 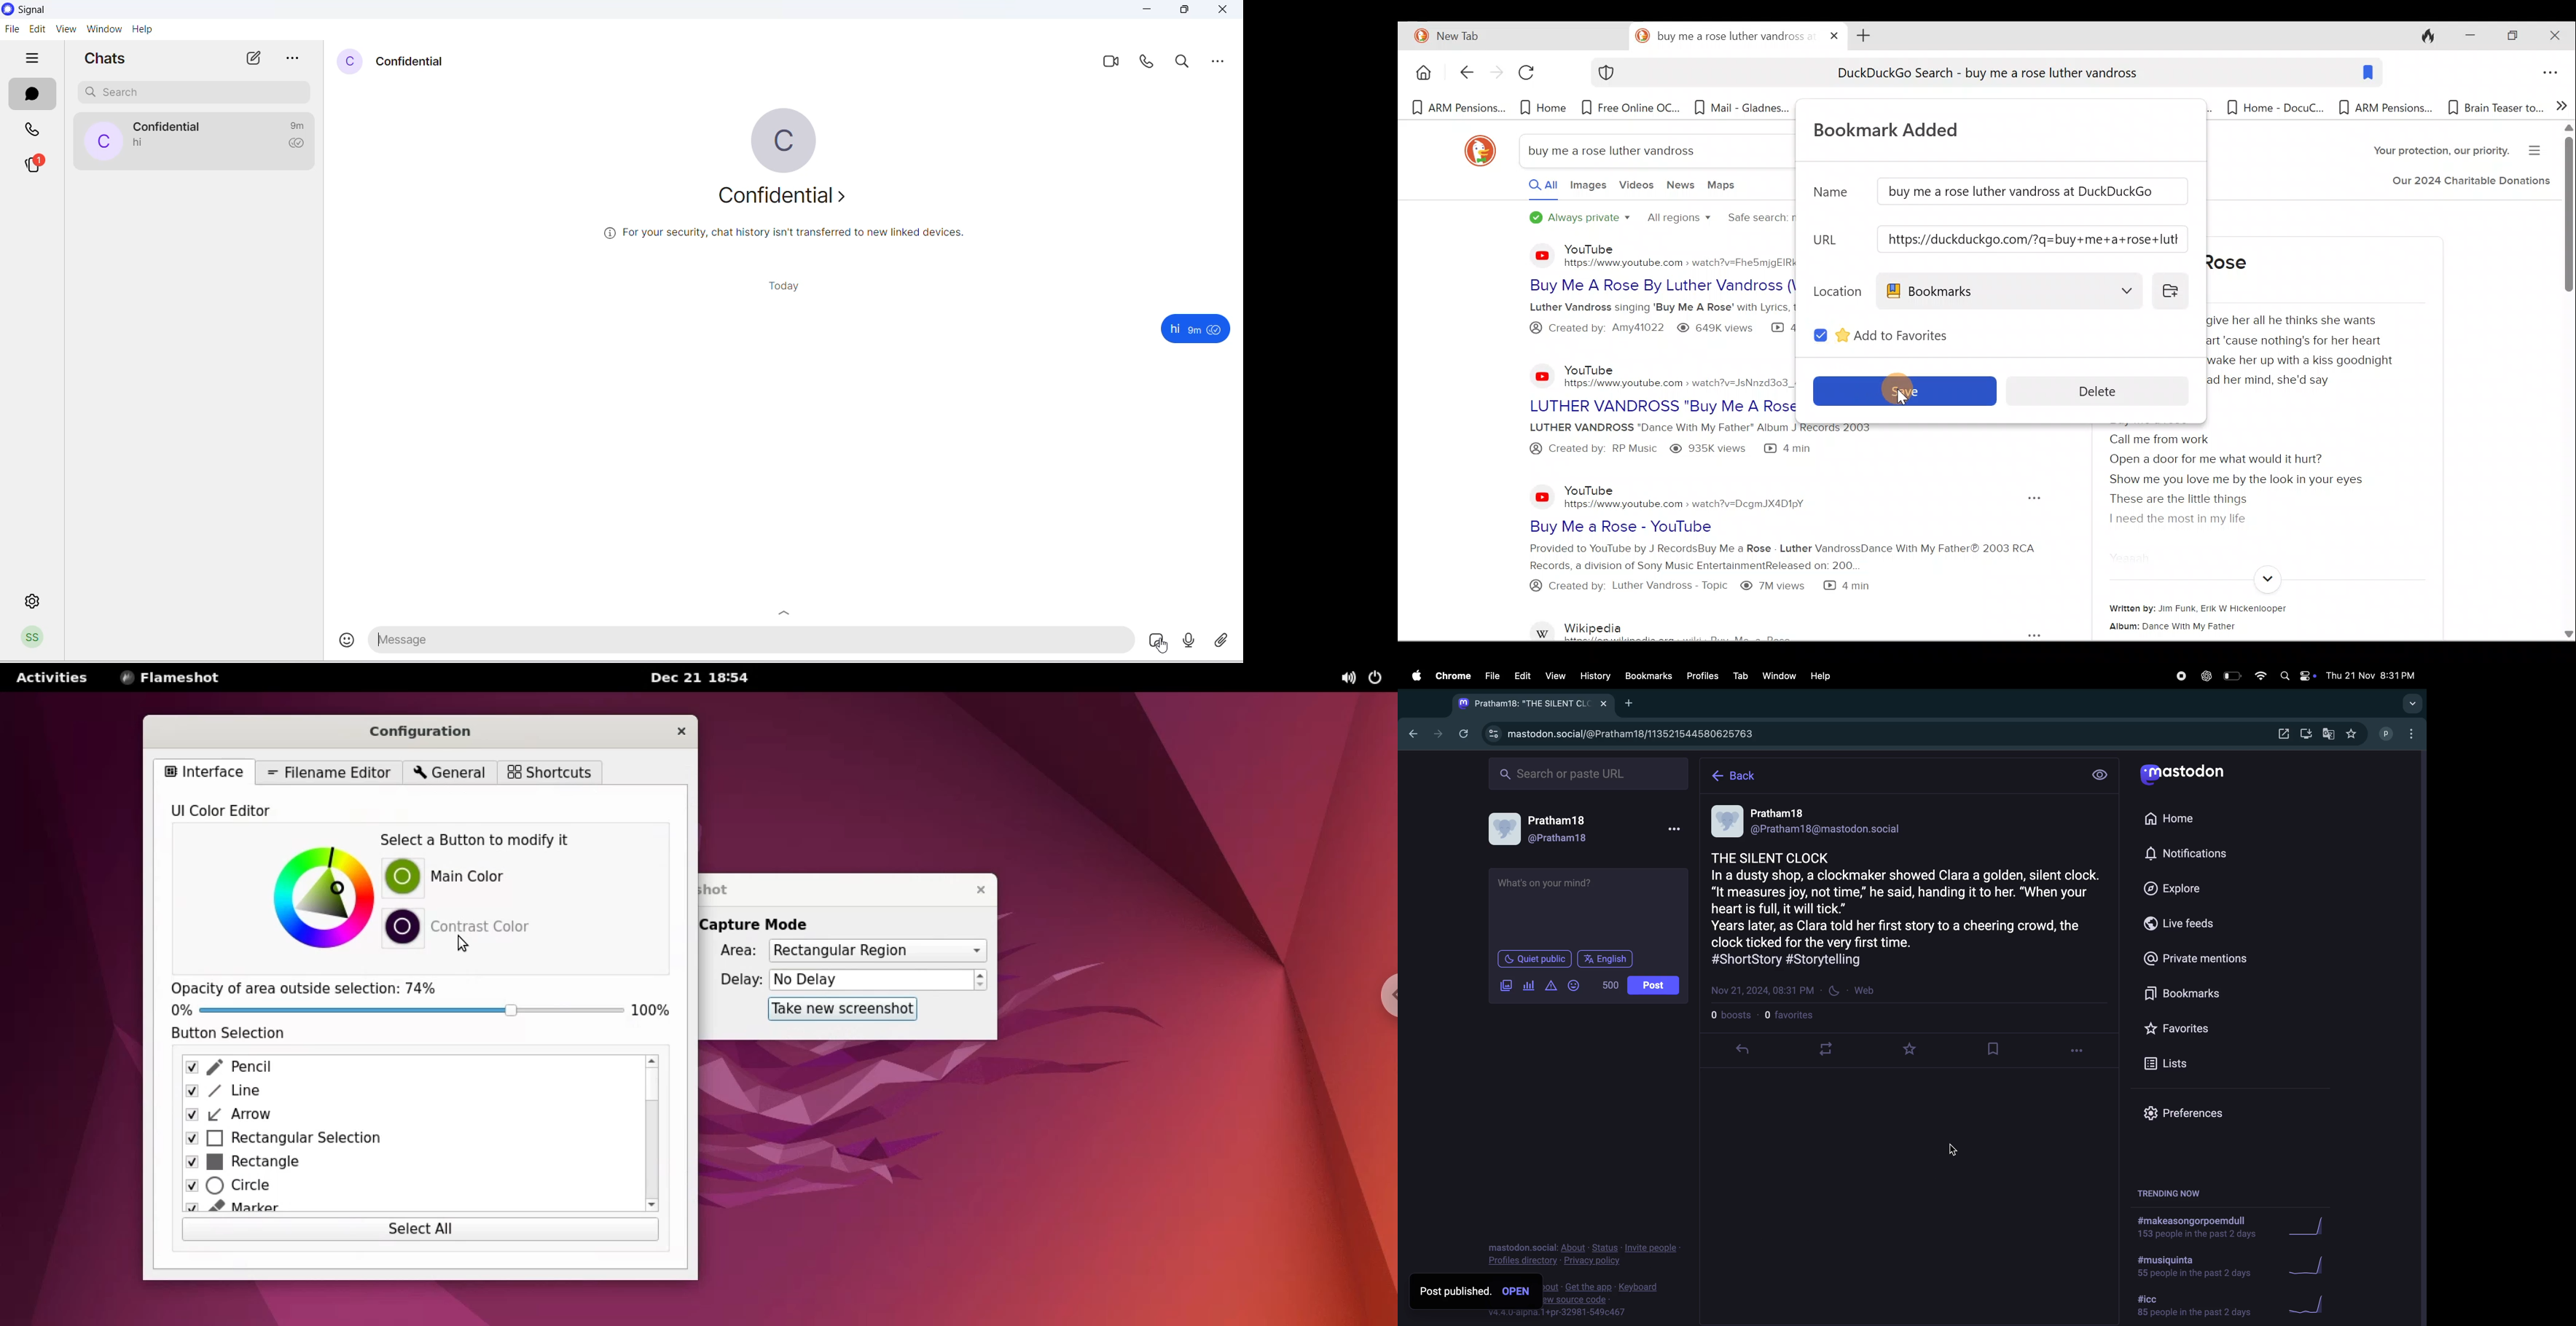 I want to click on home, so click(x=2173, y=820).